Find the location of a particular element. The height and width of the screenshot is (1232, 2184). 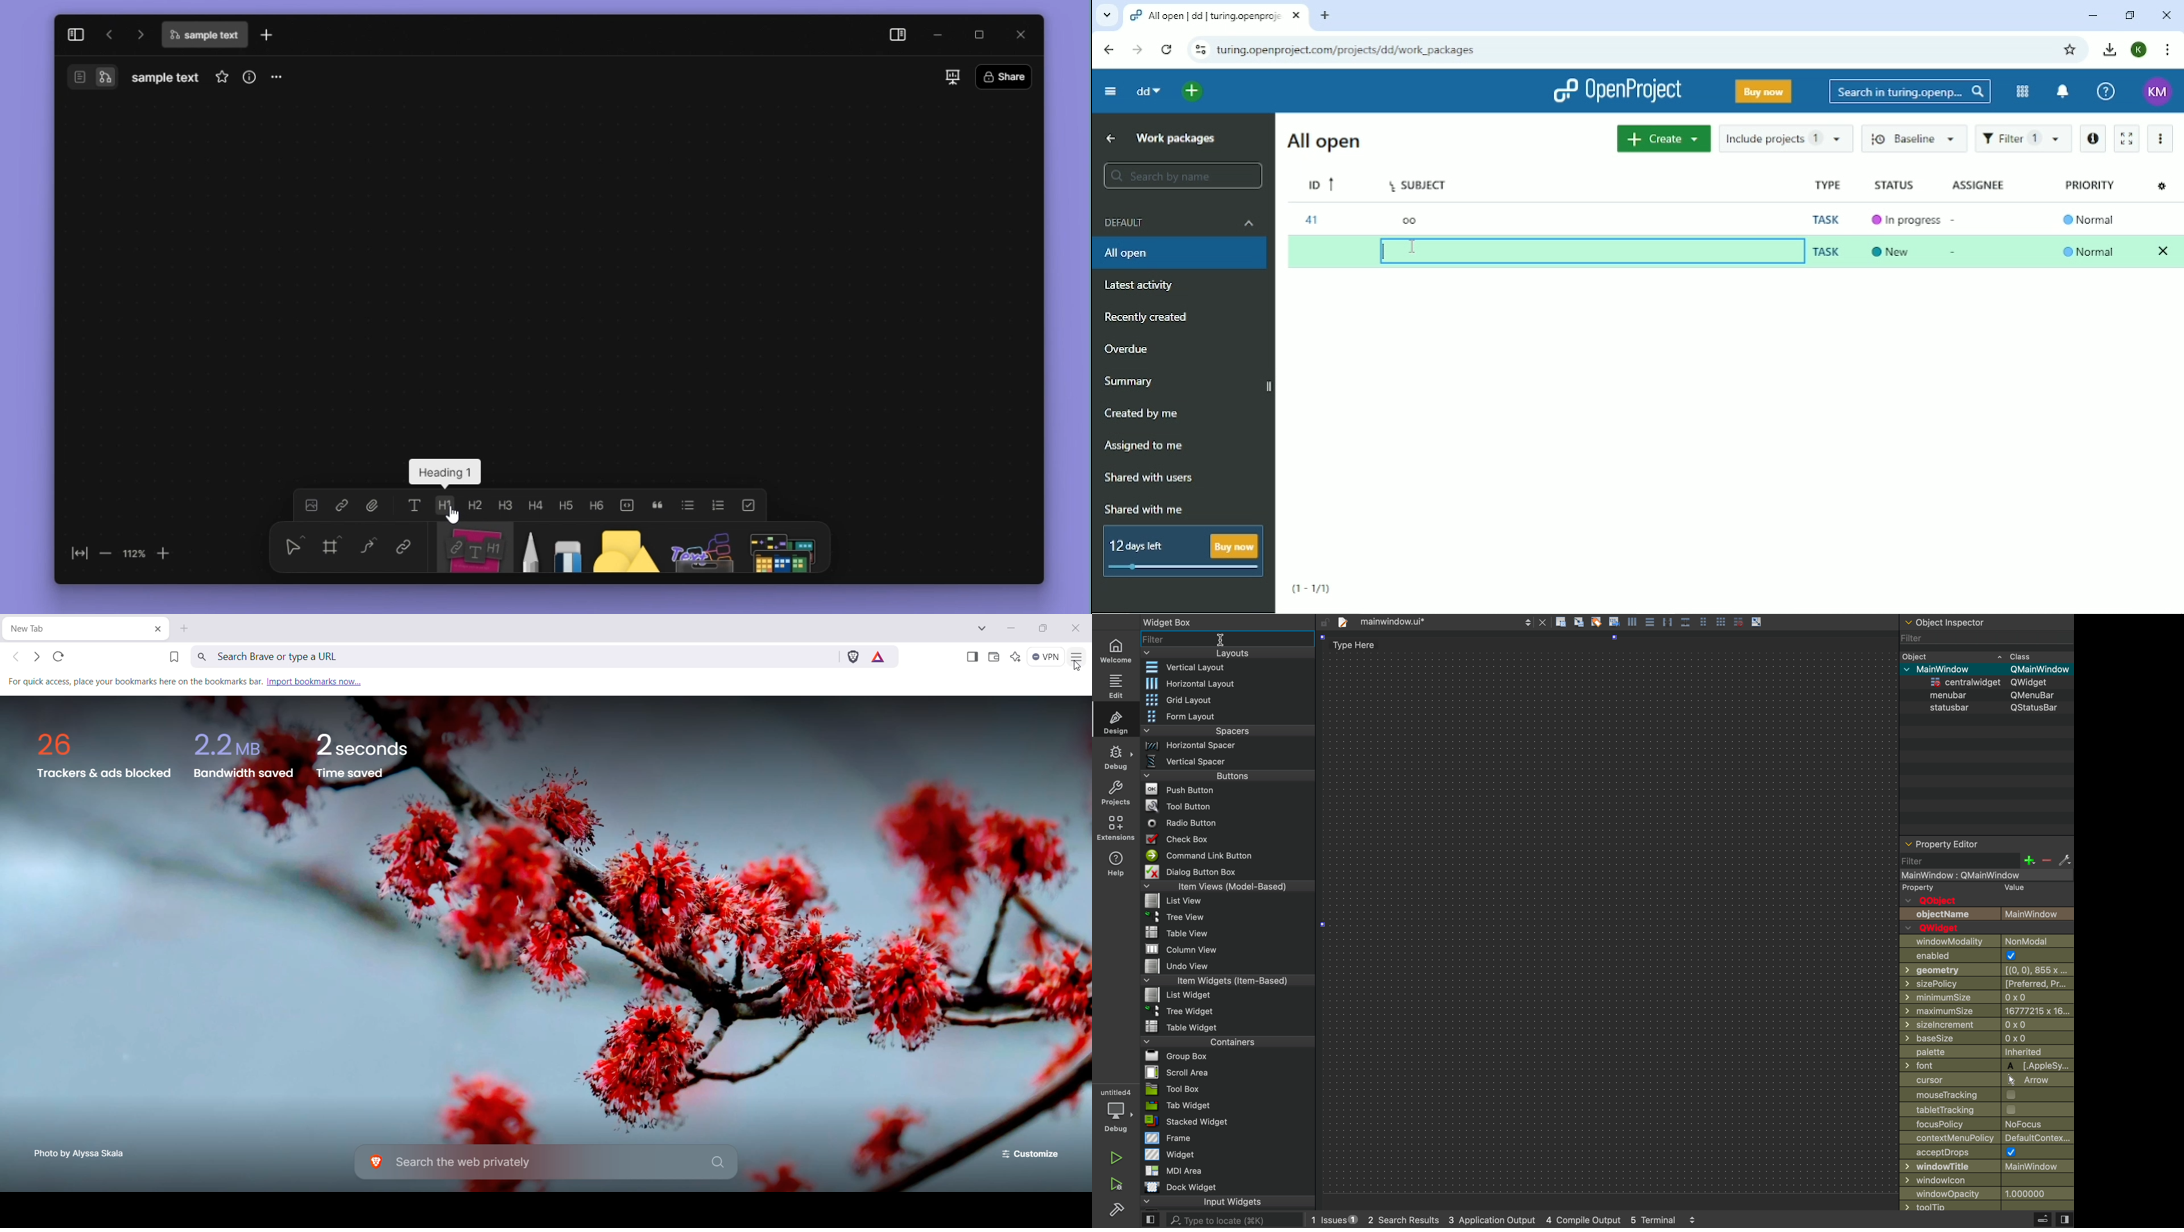

more is located at coordinates (782, 547).